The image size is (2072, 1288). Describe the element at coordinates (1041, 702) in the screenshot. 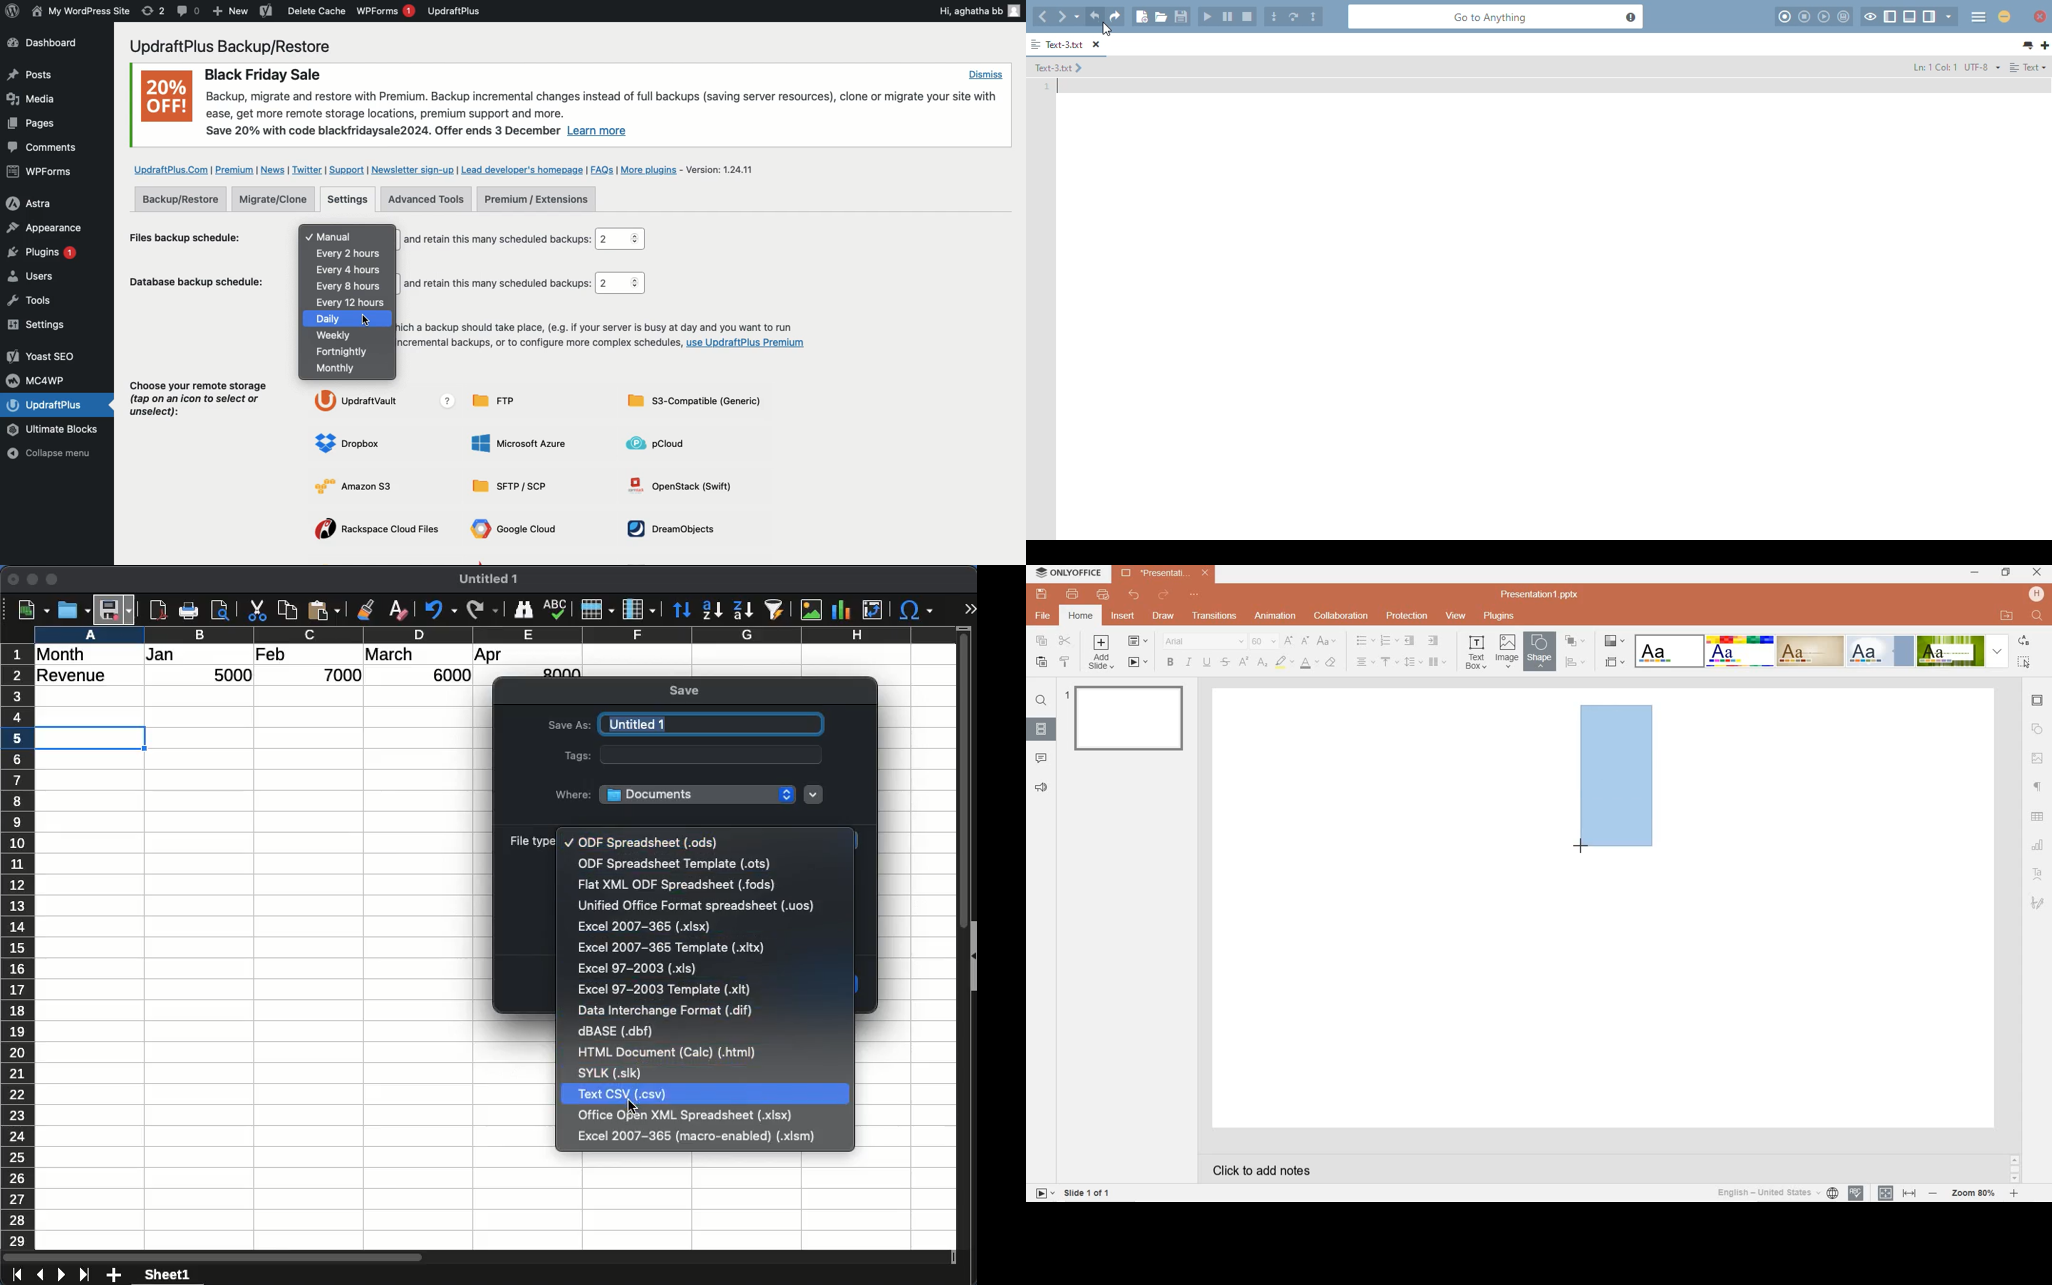

I see `find` at that location.